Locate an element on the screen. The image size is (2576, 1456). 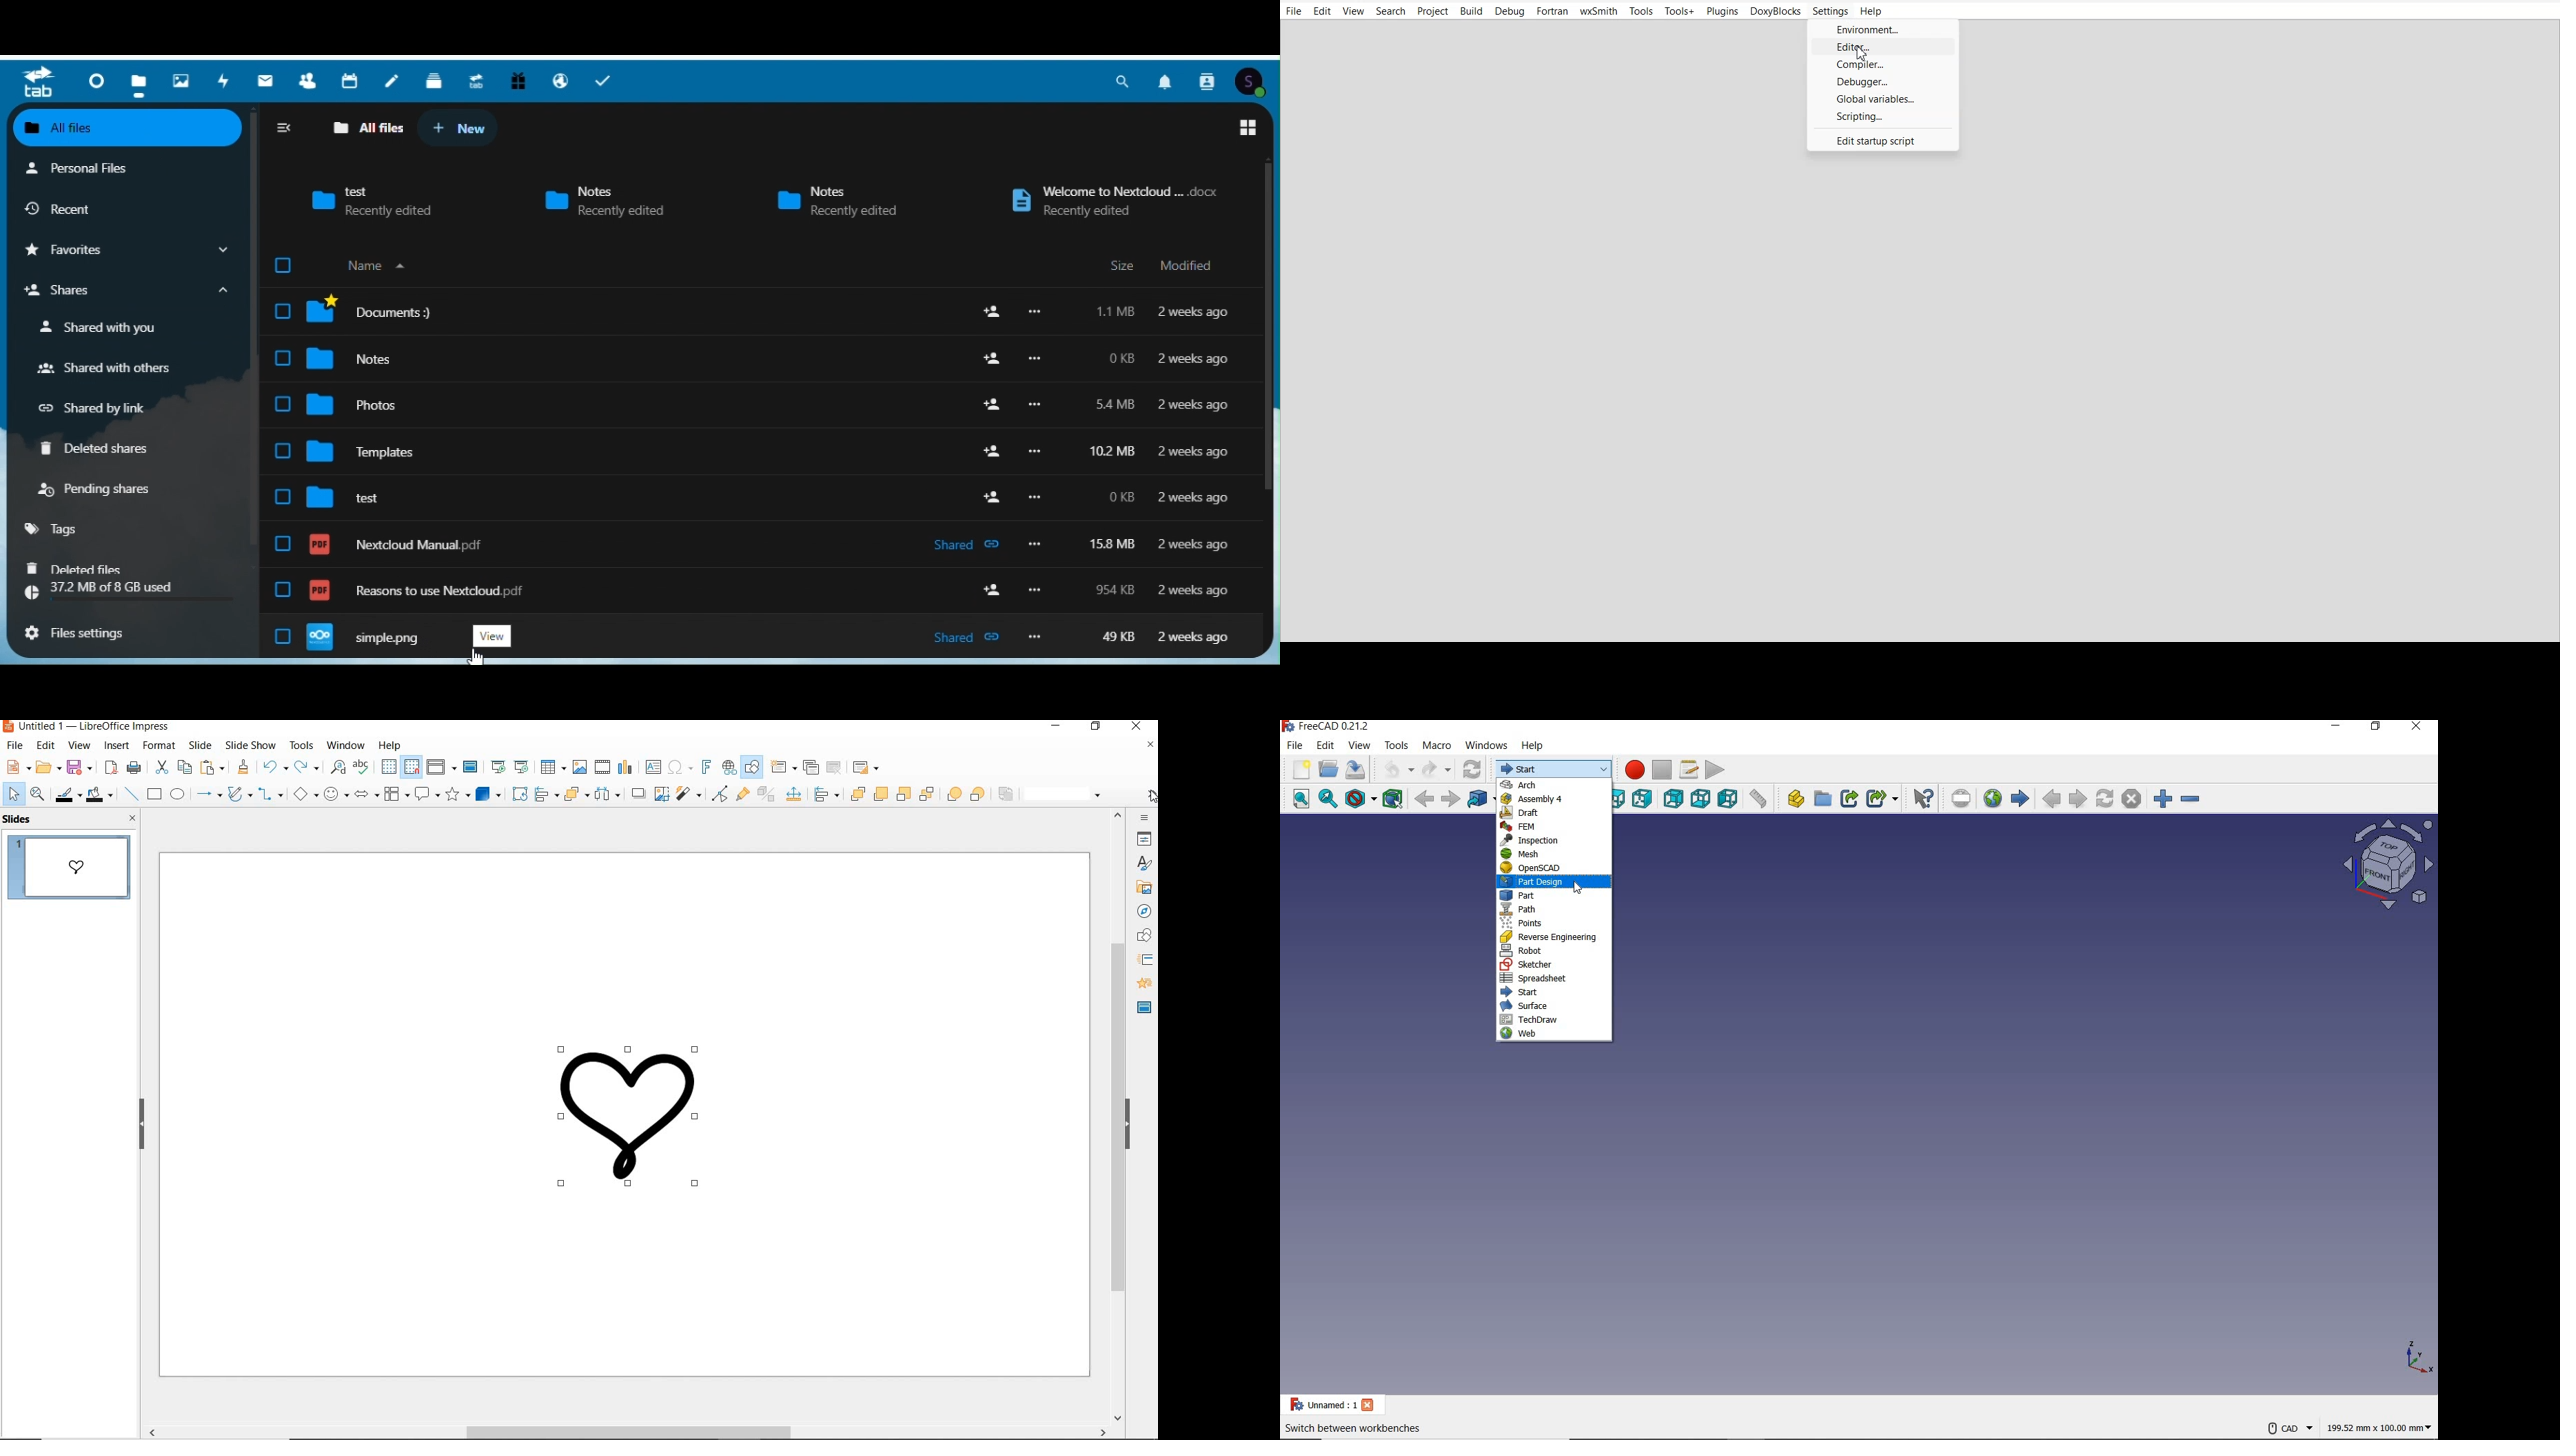
vertical scroll bar is located at coordinates (1267, 328).